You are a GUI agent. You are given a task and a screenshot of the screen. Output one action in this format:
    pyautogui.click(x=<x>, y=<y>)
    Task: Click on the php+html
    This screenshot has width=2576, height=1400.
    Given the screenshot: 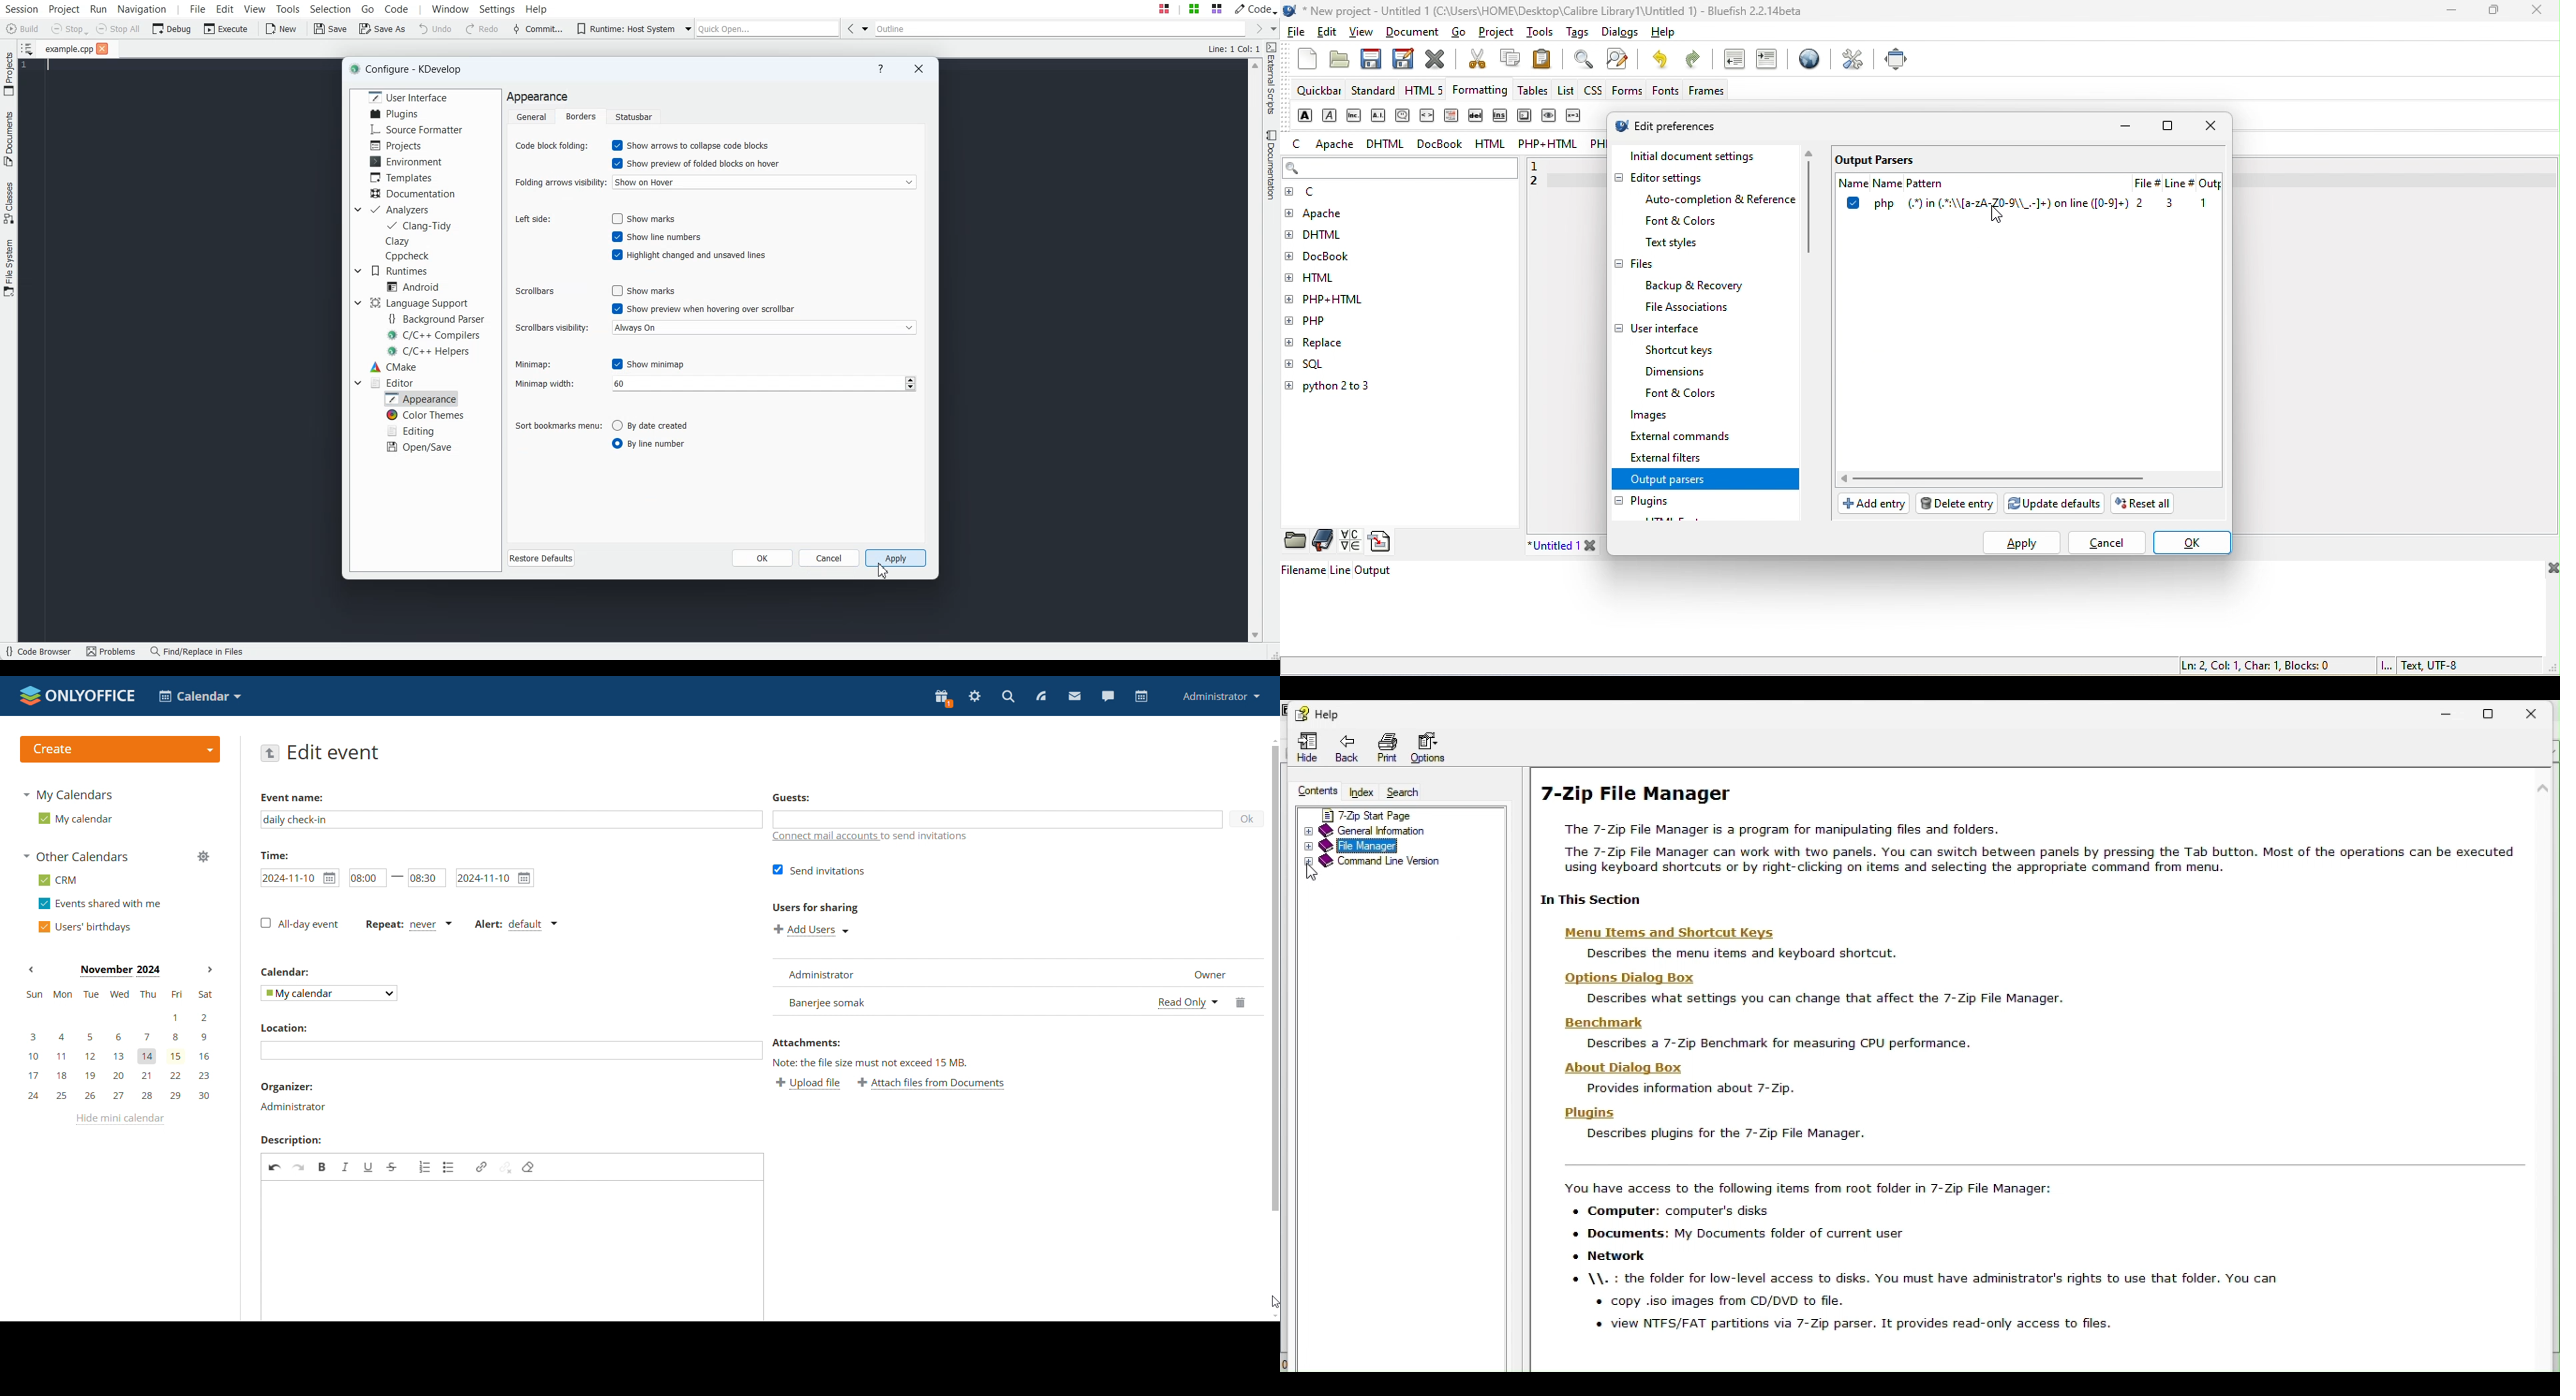 What is the action you would take?
    pyautogui.click(x=1341, y=301)
    